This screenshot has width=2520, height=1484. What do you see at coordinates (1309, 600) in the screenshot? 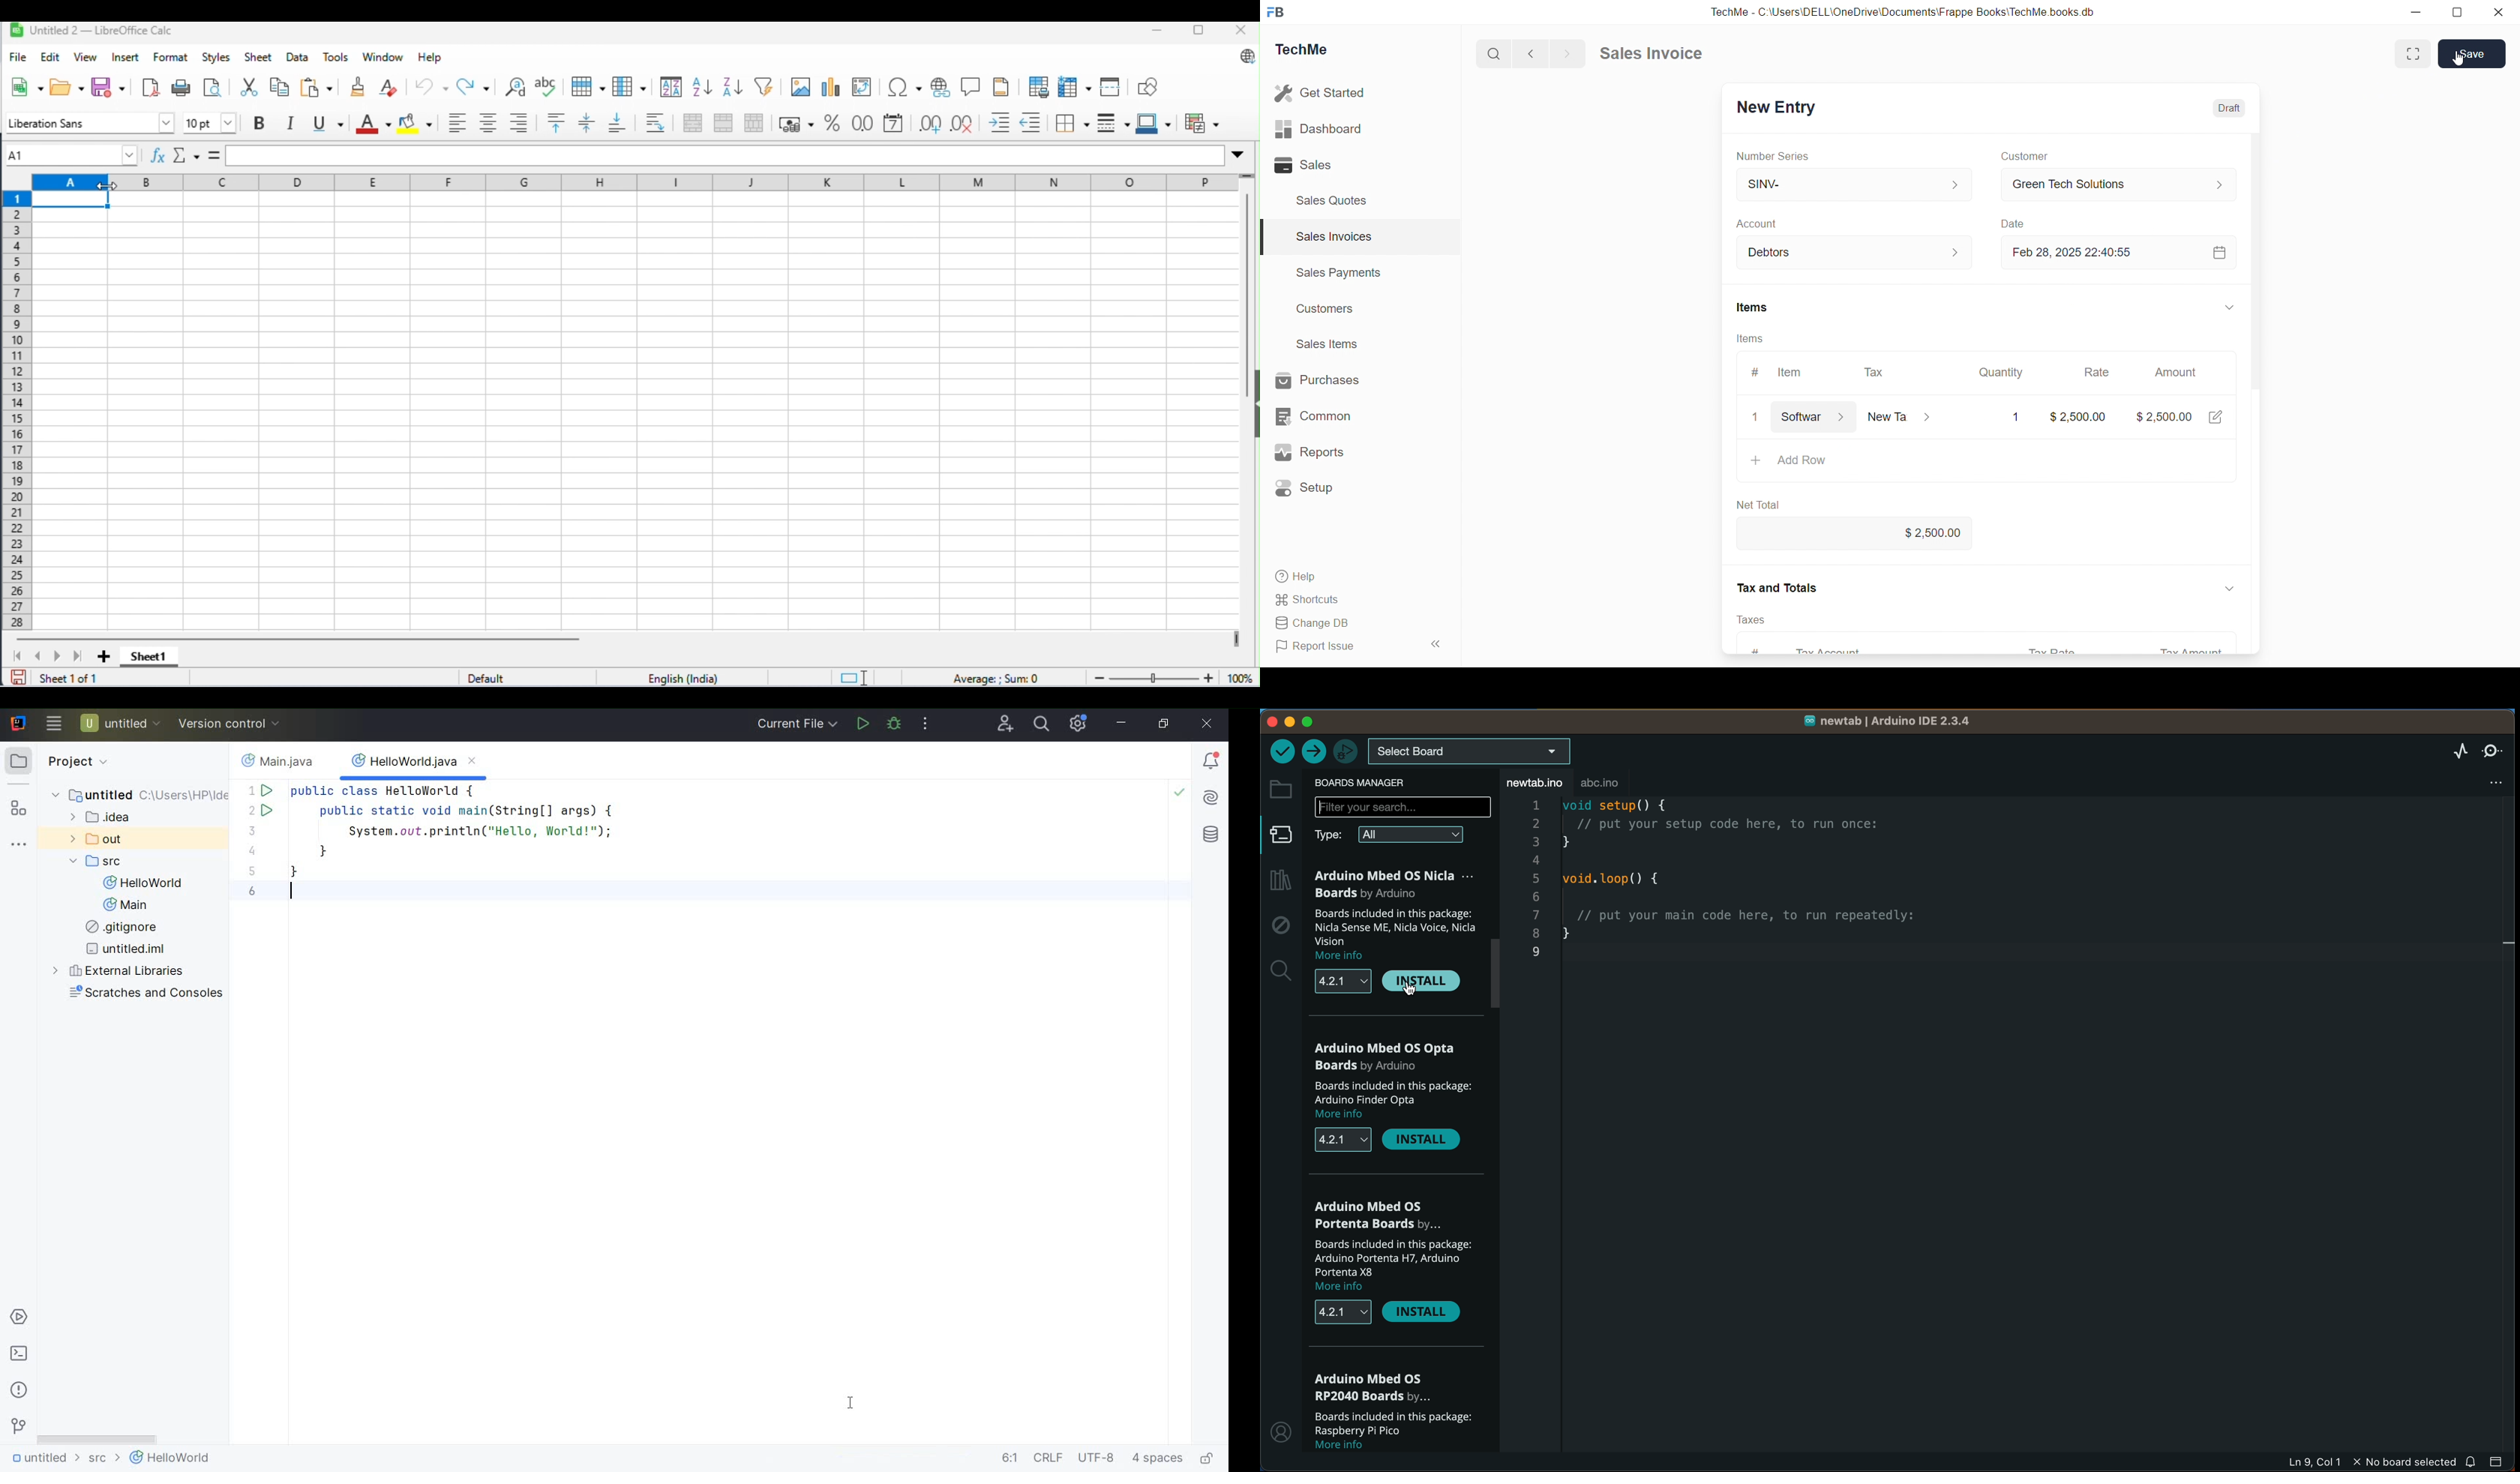
I see `Shortcuts` at bounding box center [1309, 600].